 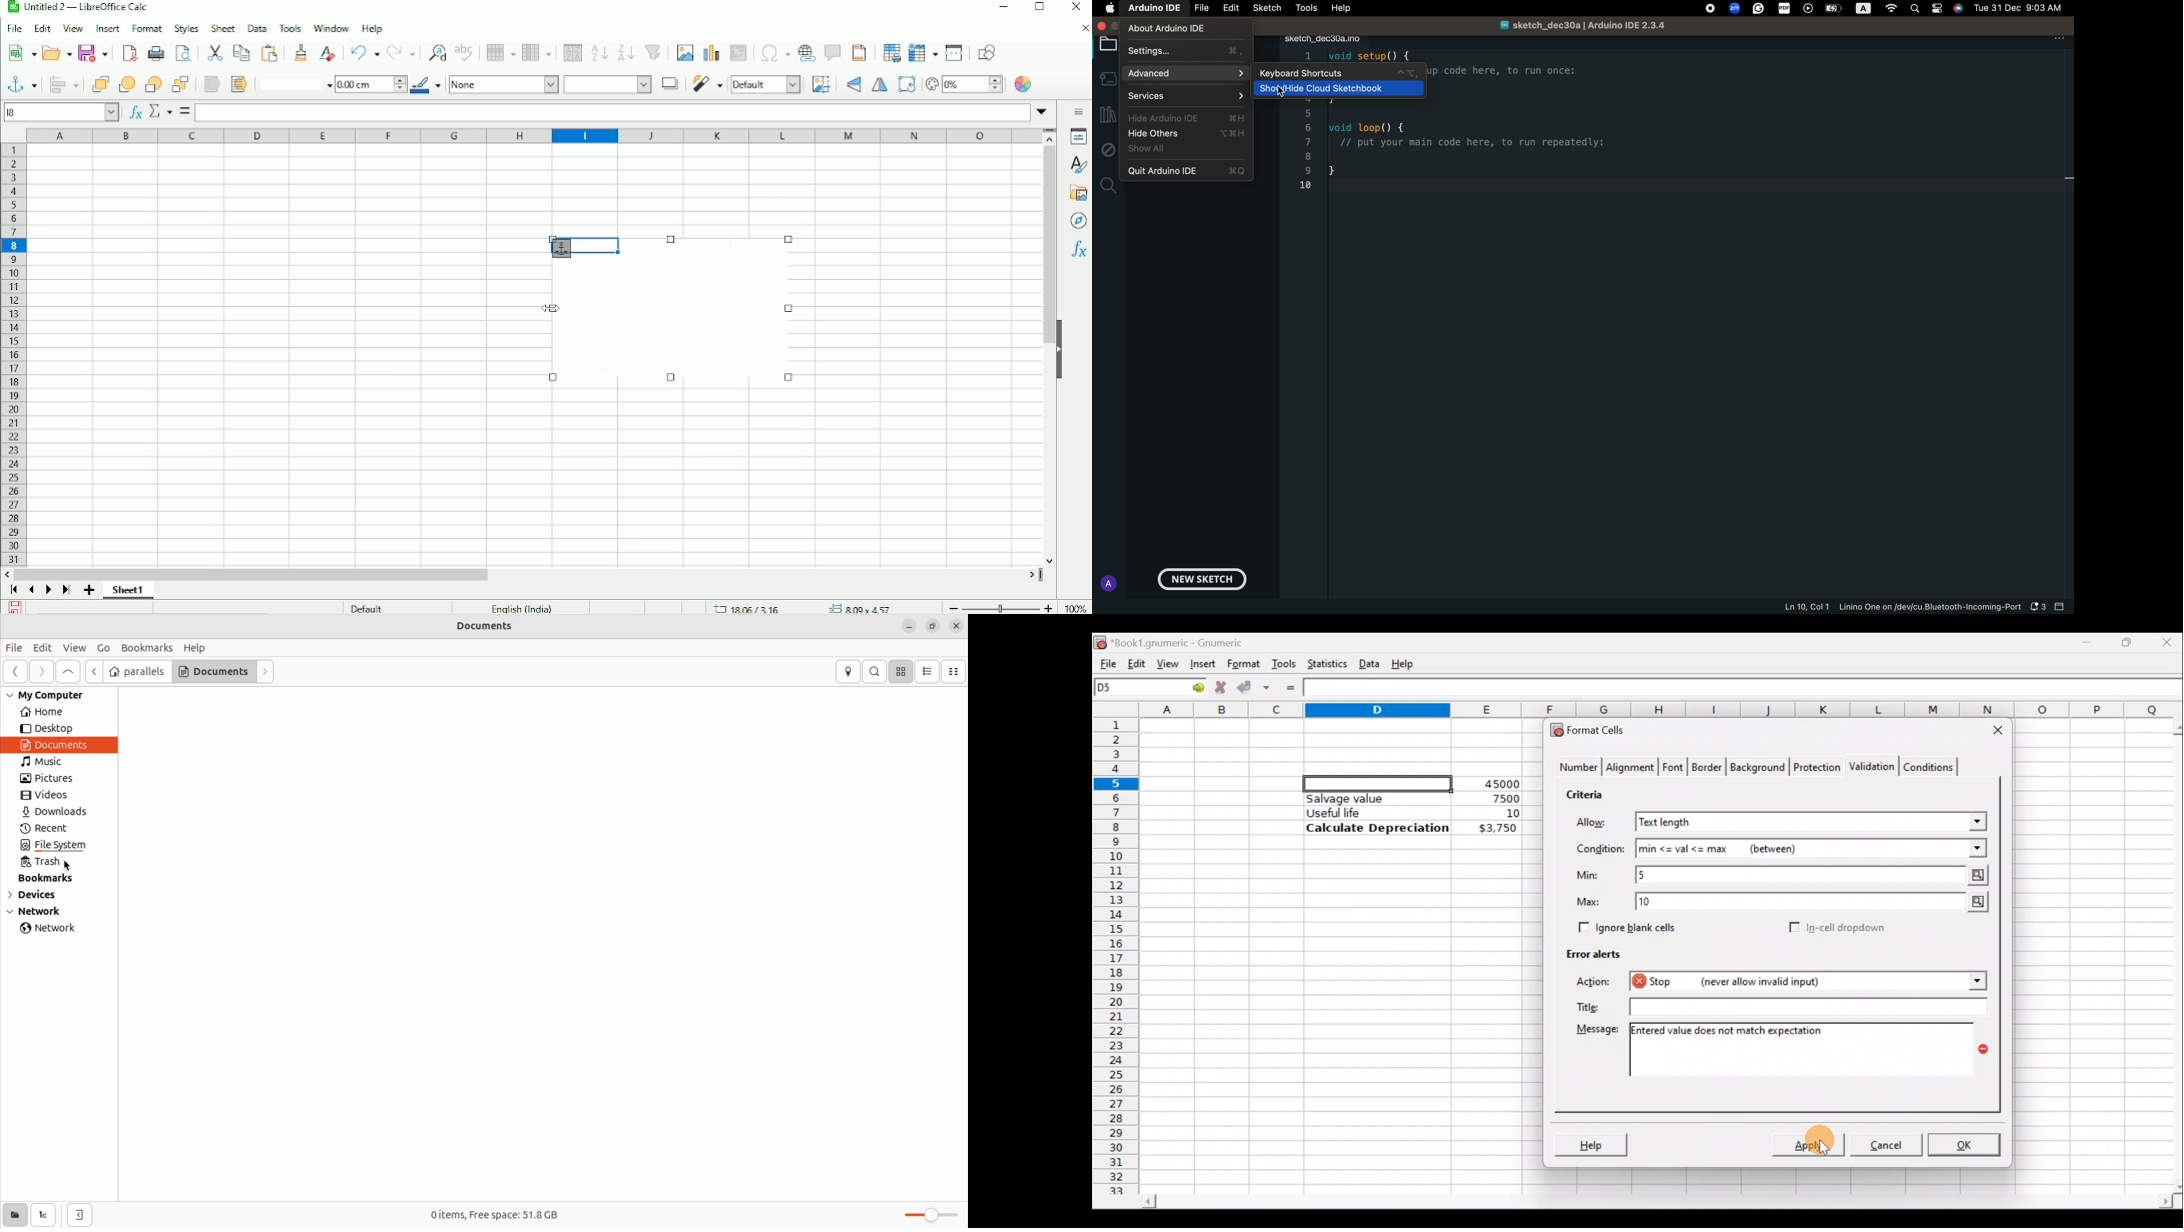 What do you see at coordinates (772, 53) in the screenshot?
I see `Insert special characters` at bounding box center [772, 53].